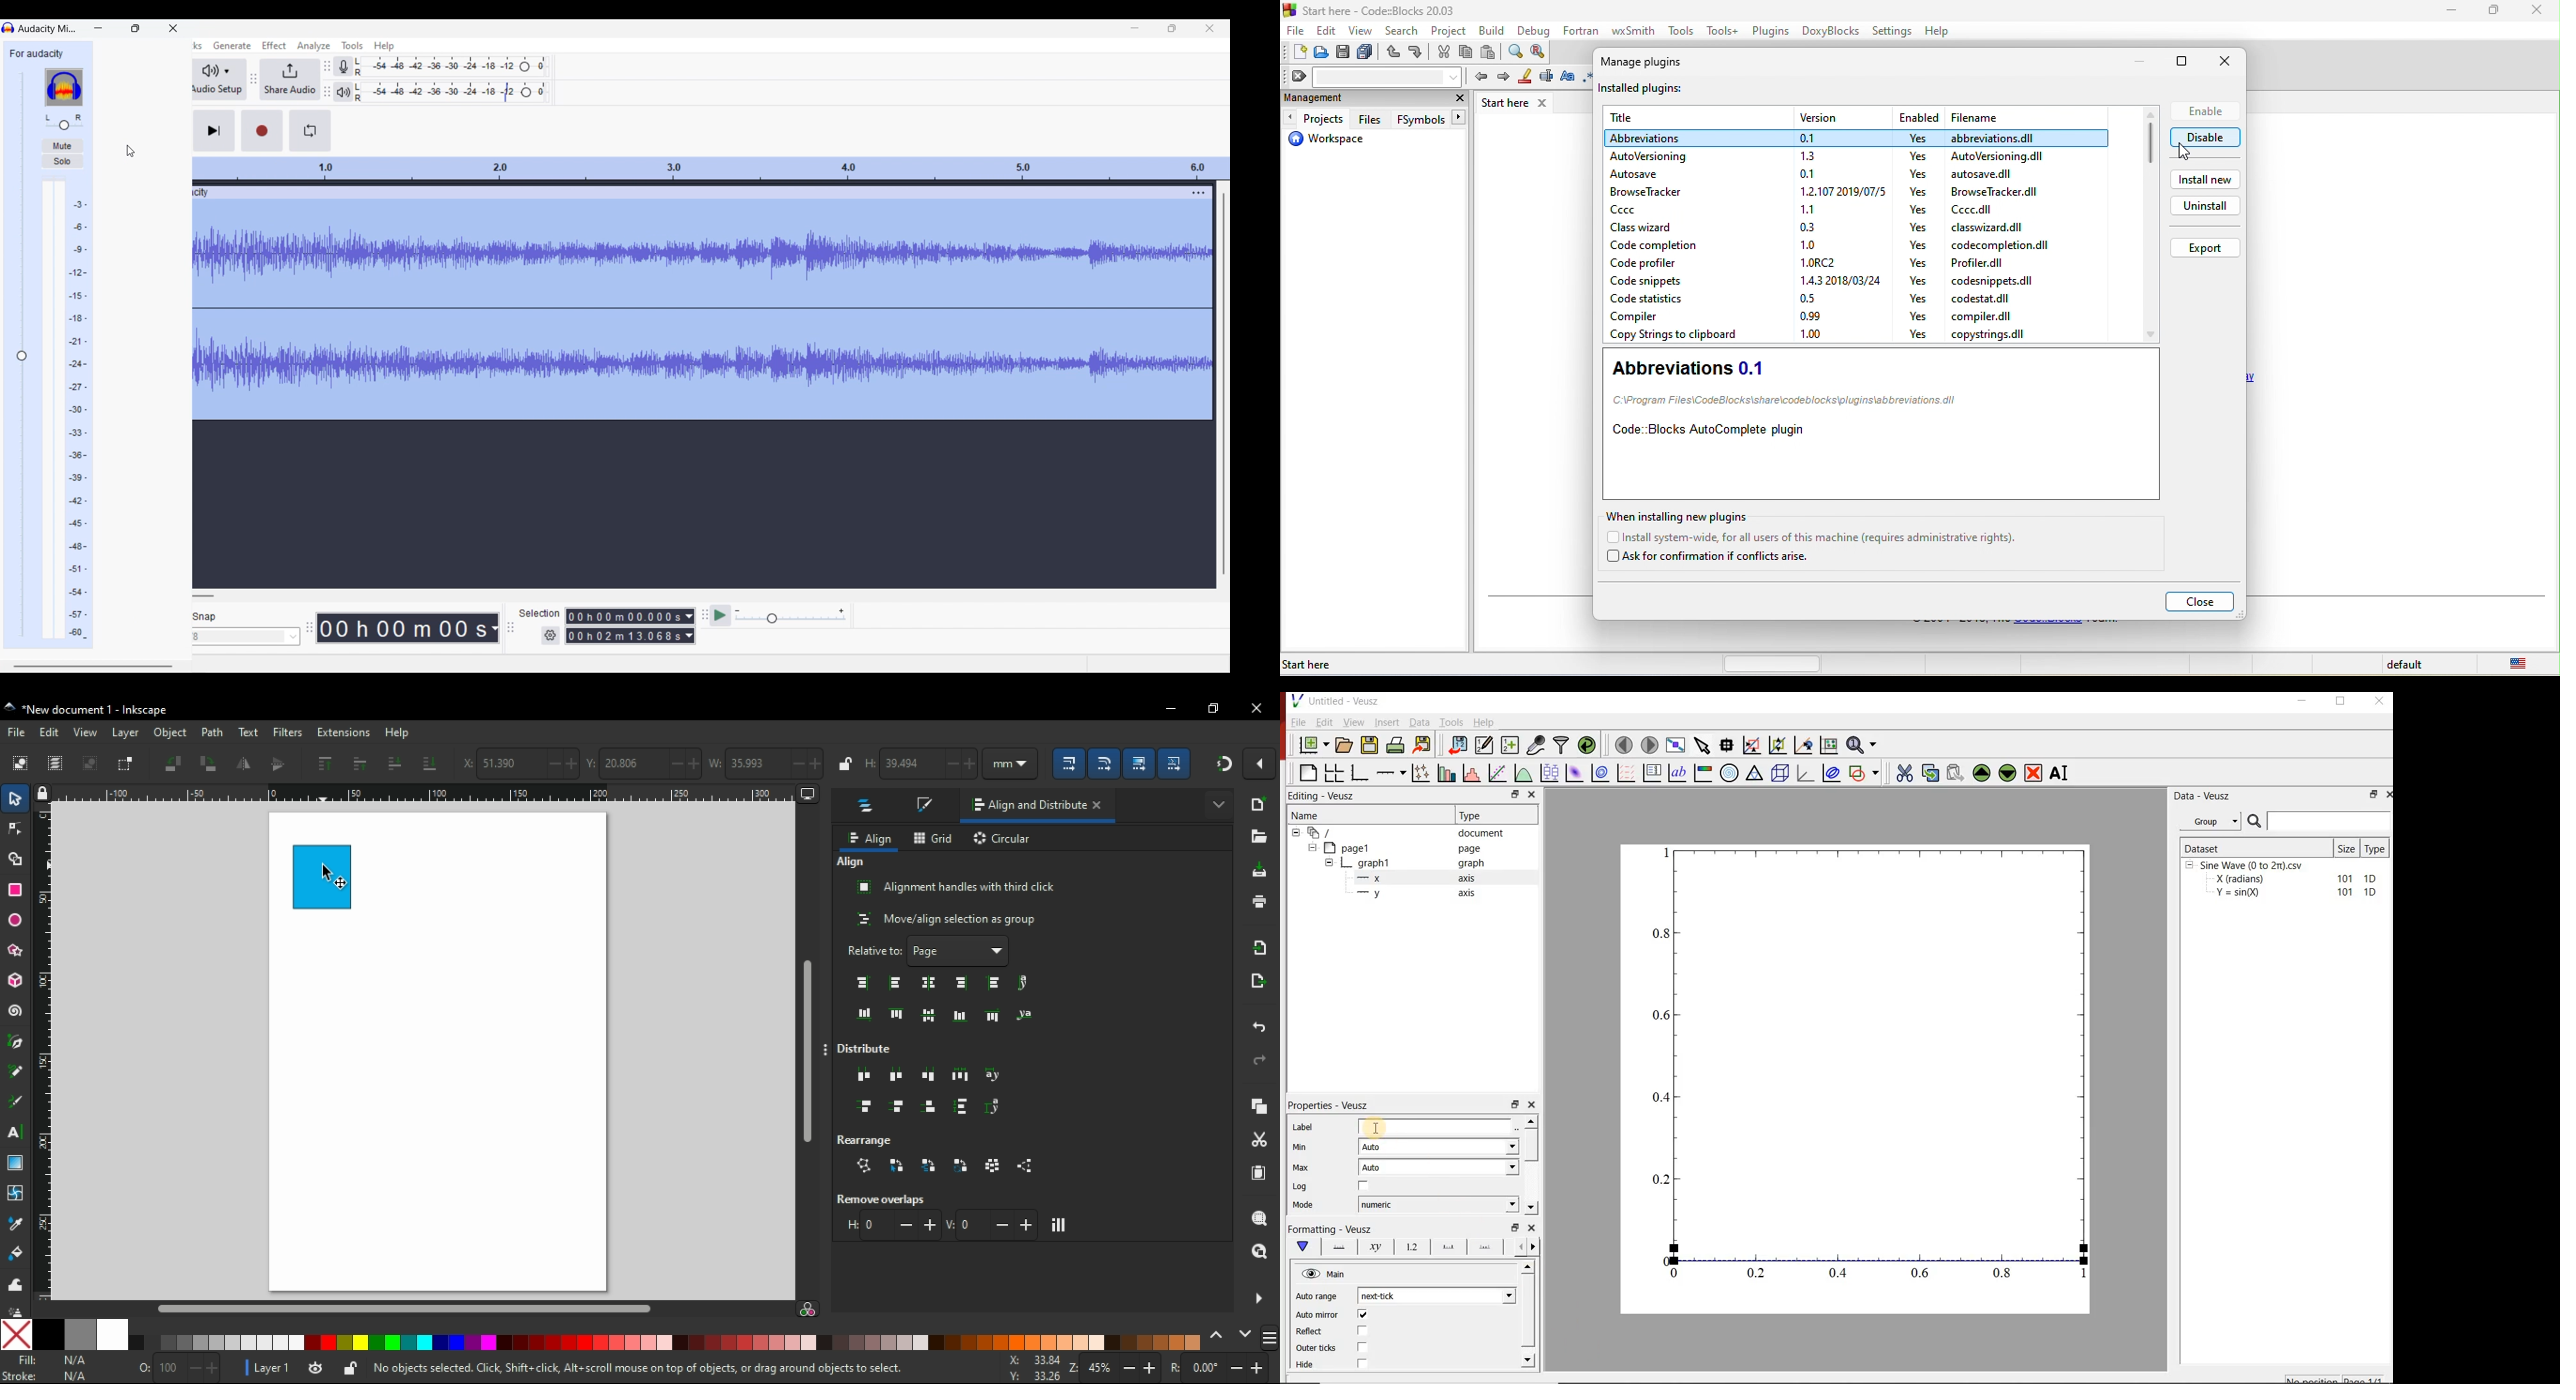  I want to click on cut, so click(1260, 1140).